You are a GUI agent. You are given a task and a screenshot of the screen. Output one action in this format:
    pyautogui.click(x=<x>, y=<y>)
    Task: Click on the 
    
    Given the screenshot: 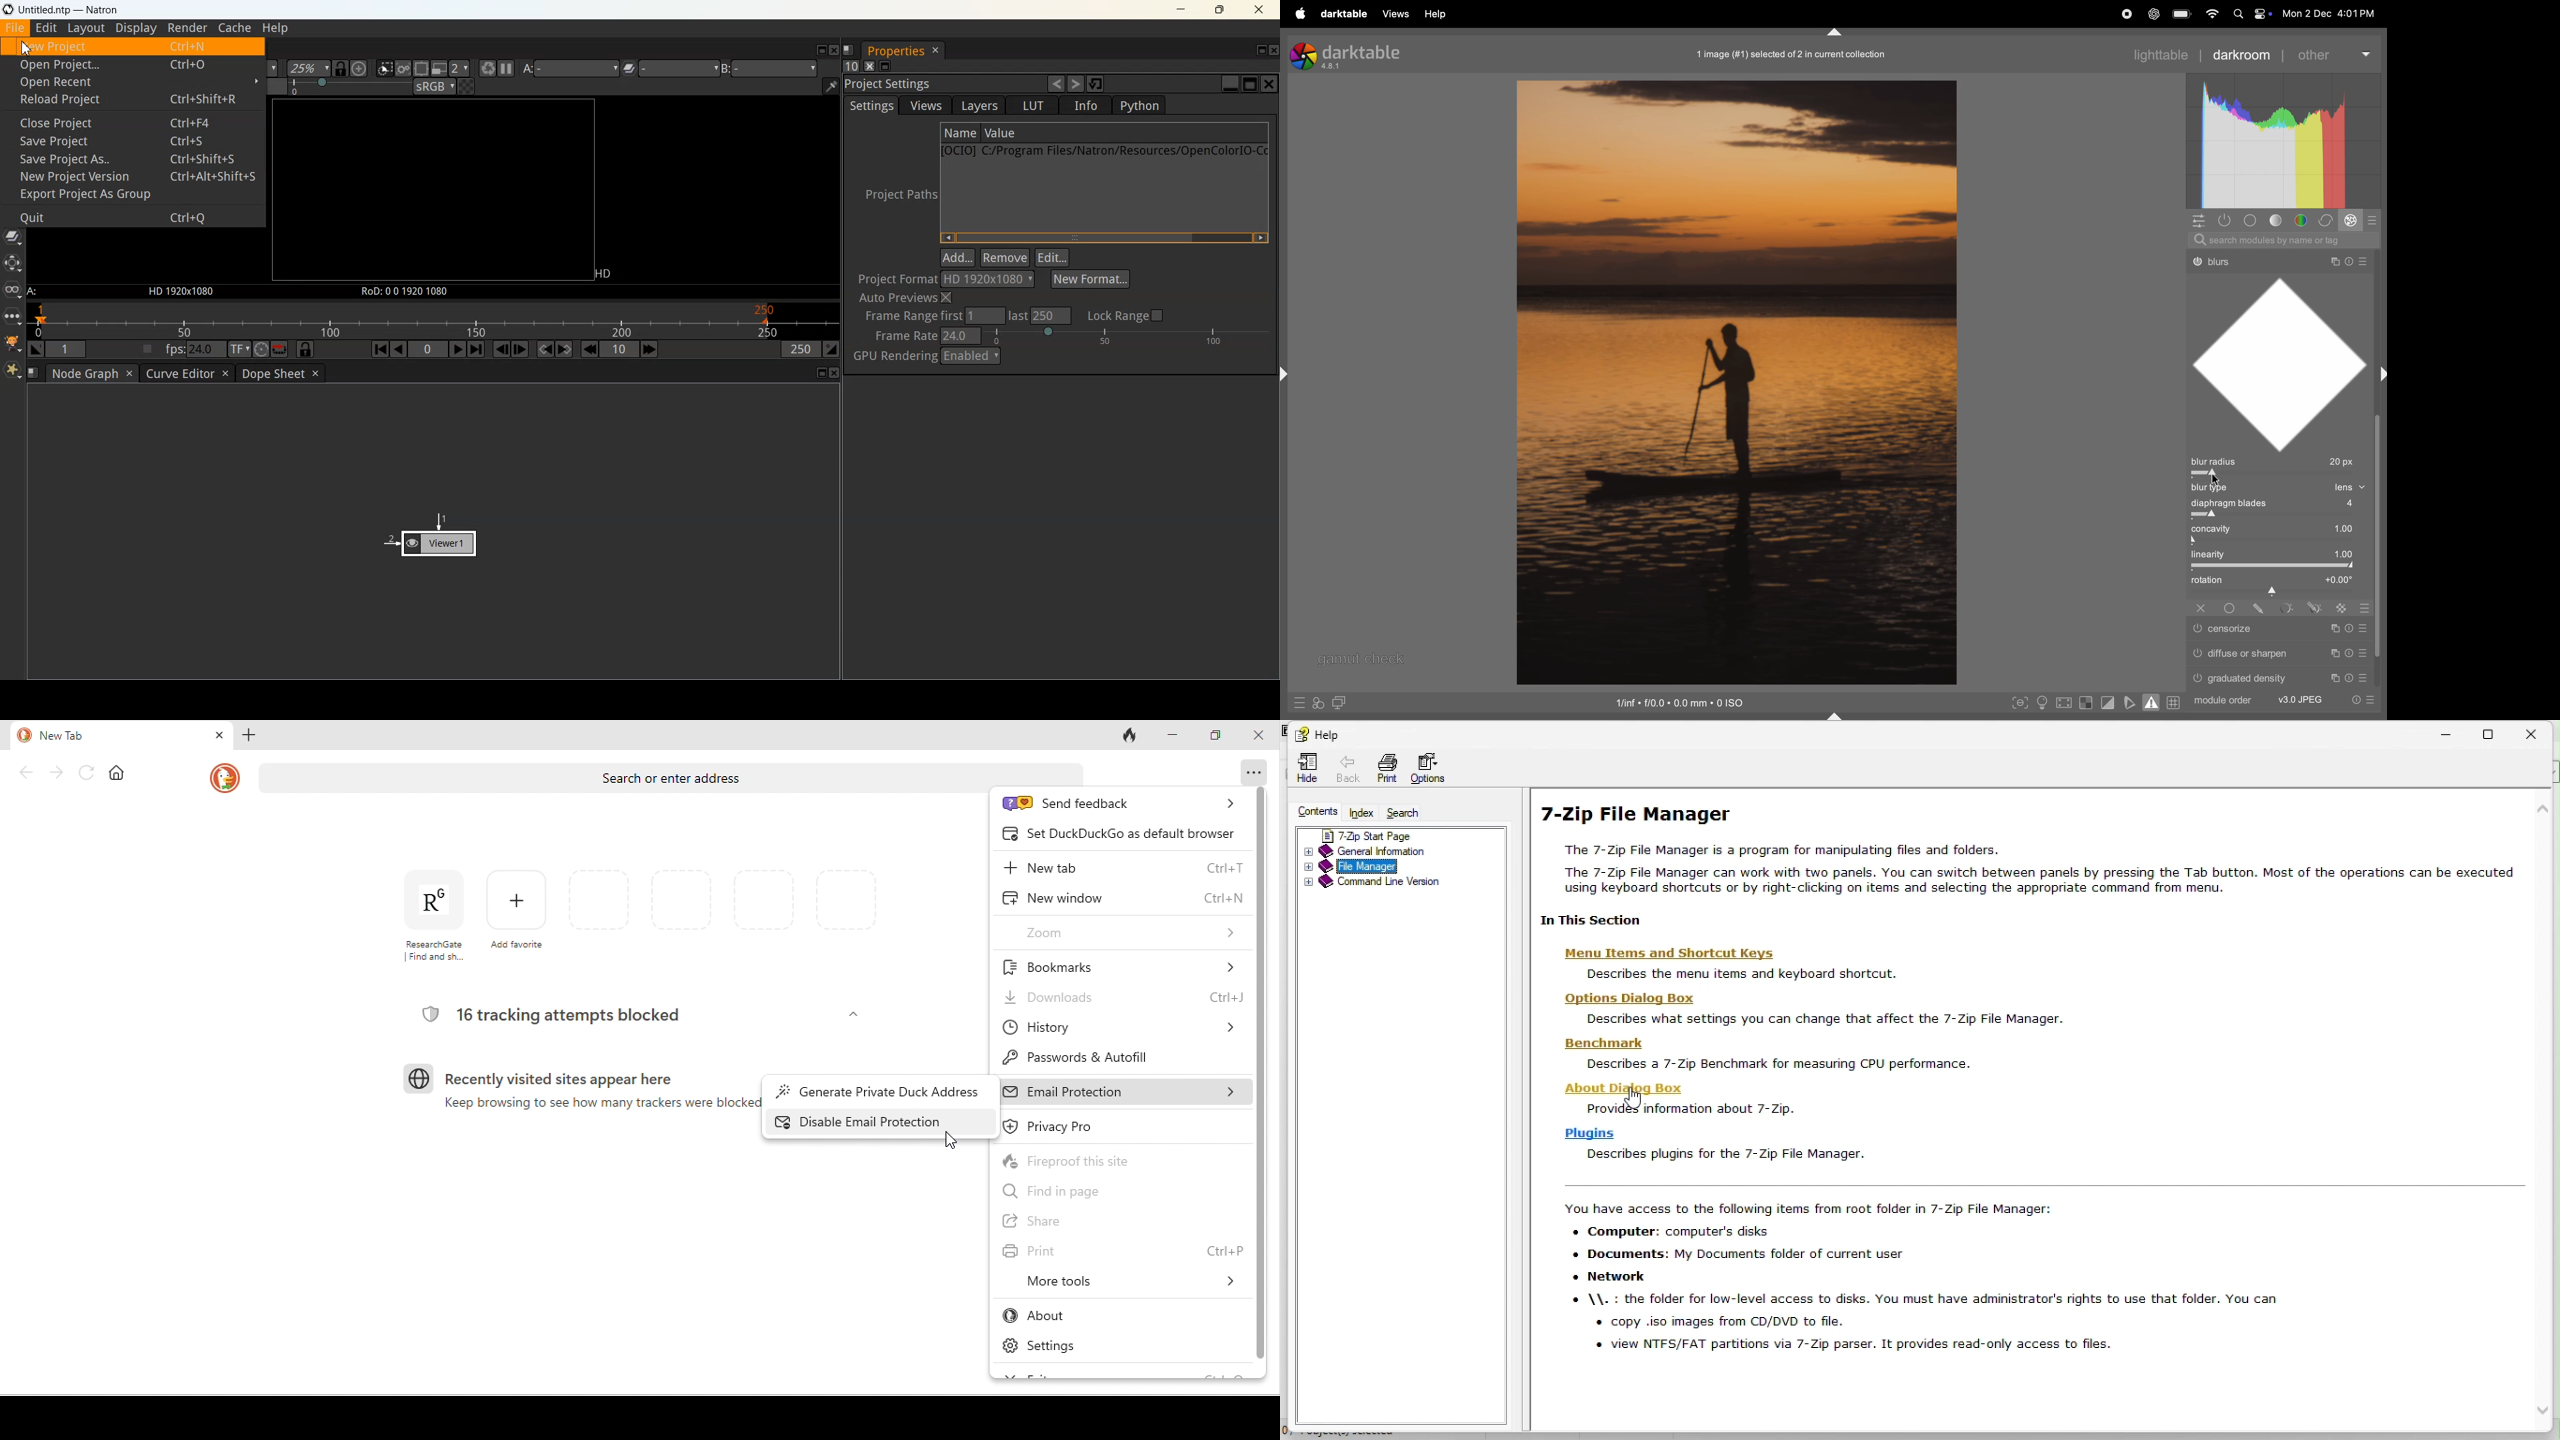 What is the action you would take?
    pyautogui.click(x=2284, y=701)
    